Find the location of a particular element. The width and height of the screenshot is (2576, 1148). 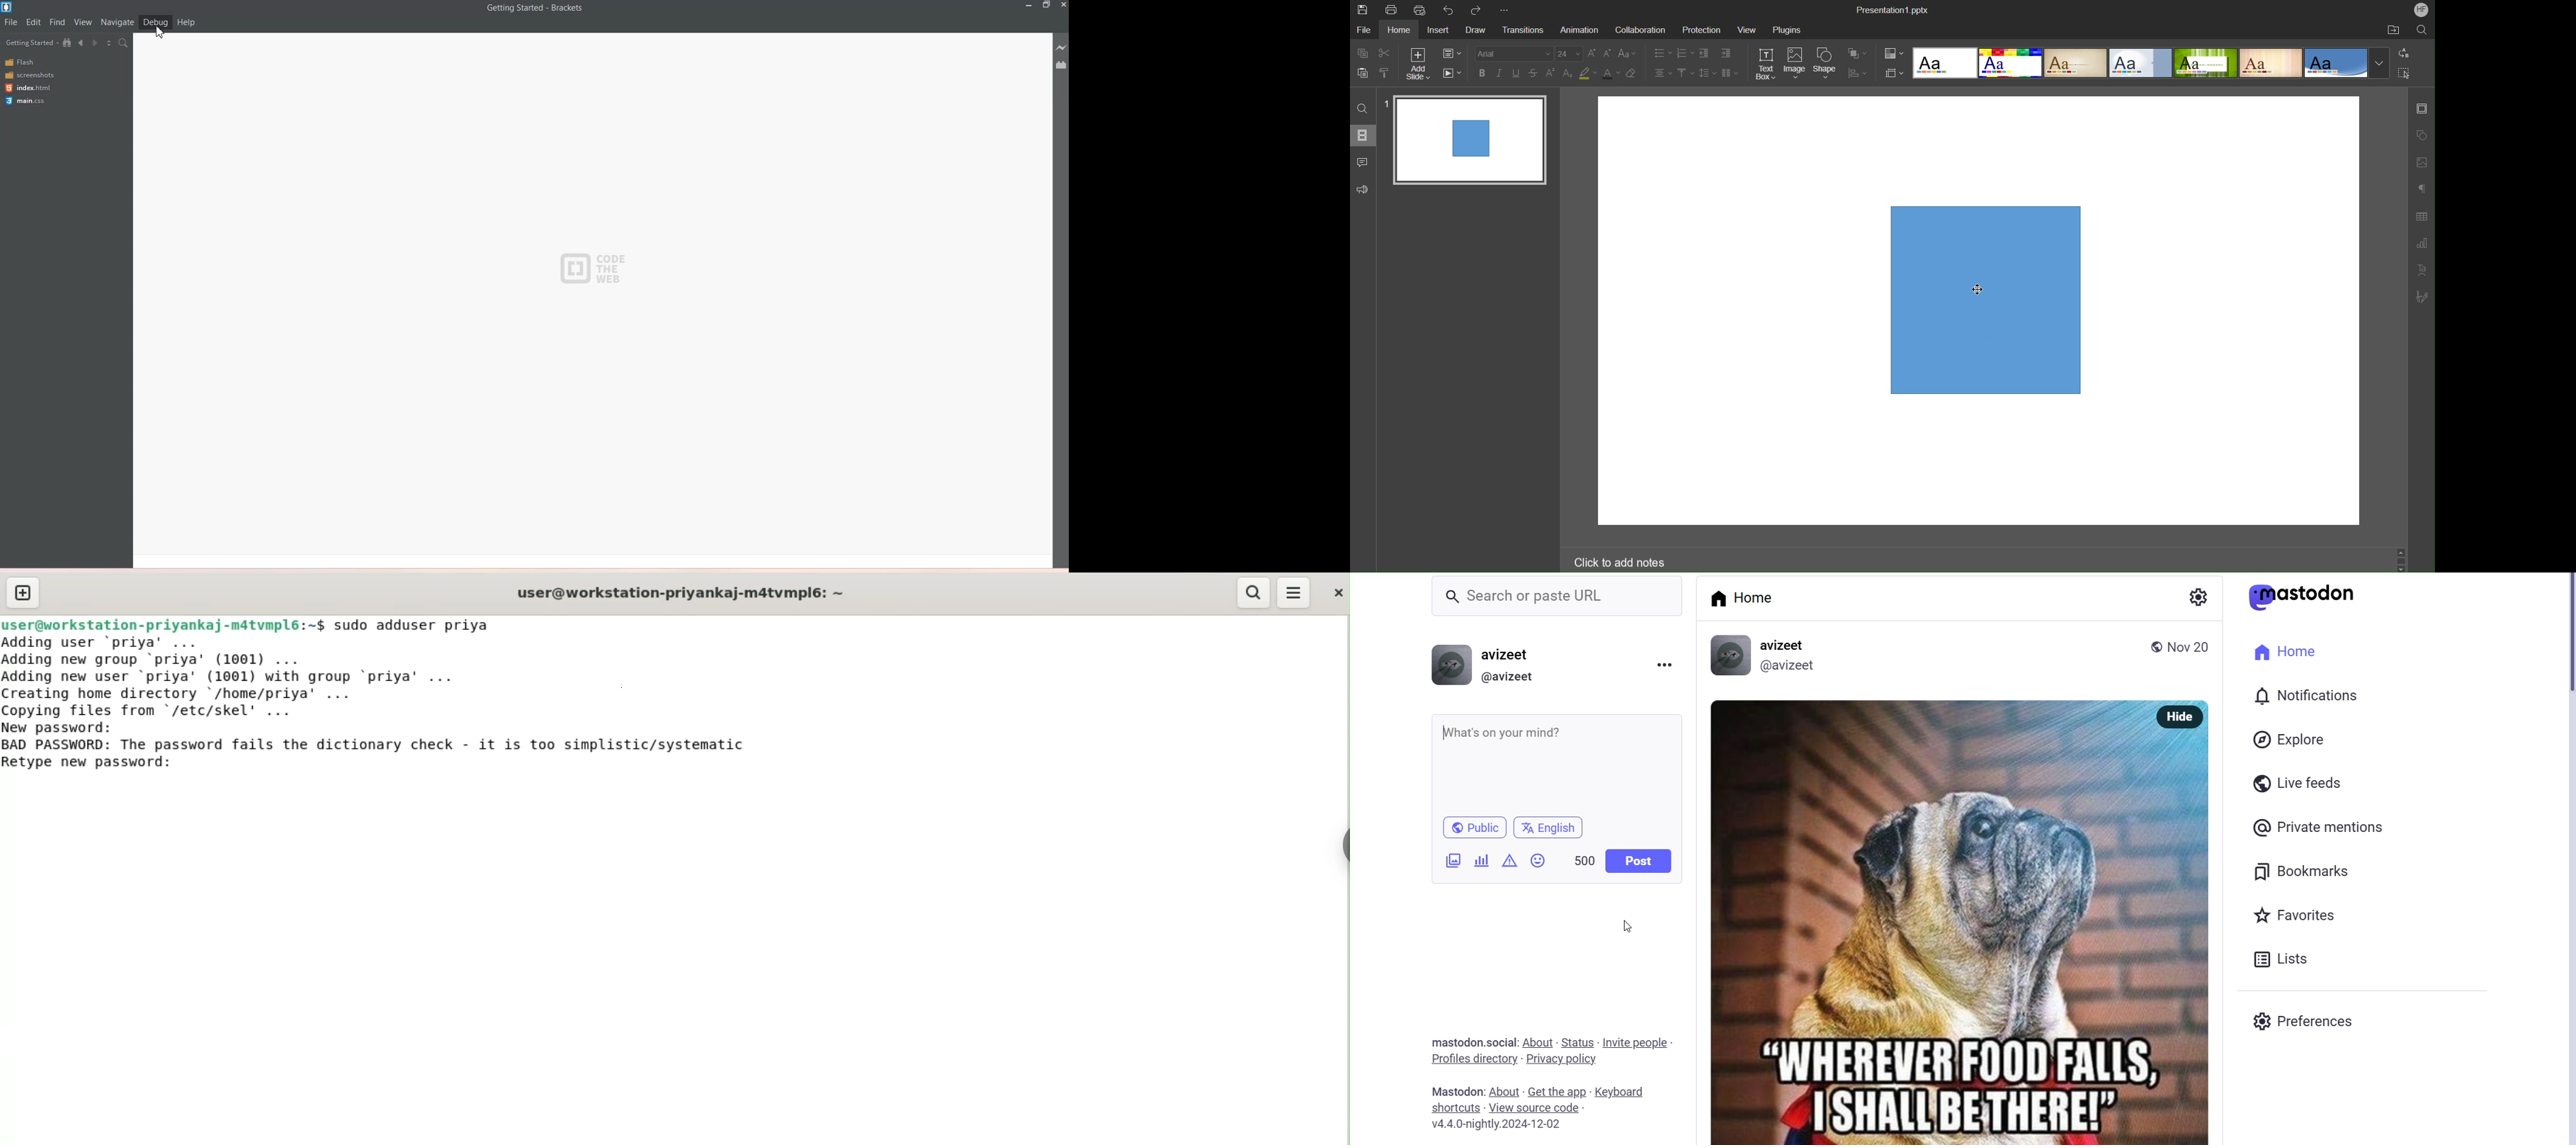

invite people is located at coordinates (1636, 1039).